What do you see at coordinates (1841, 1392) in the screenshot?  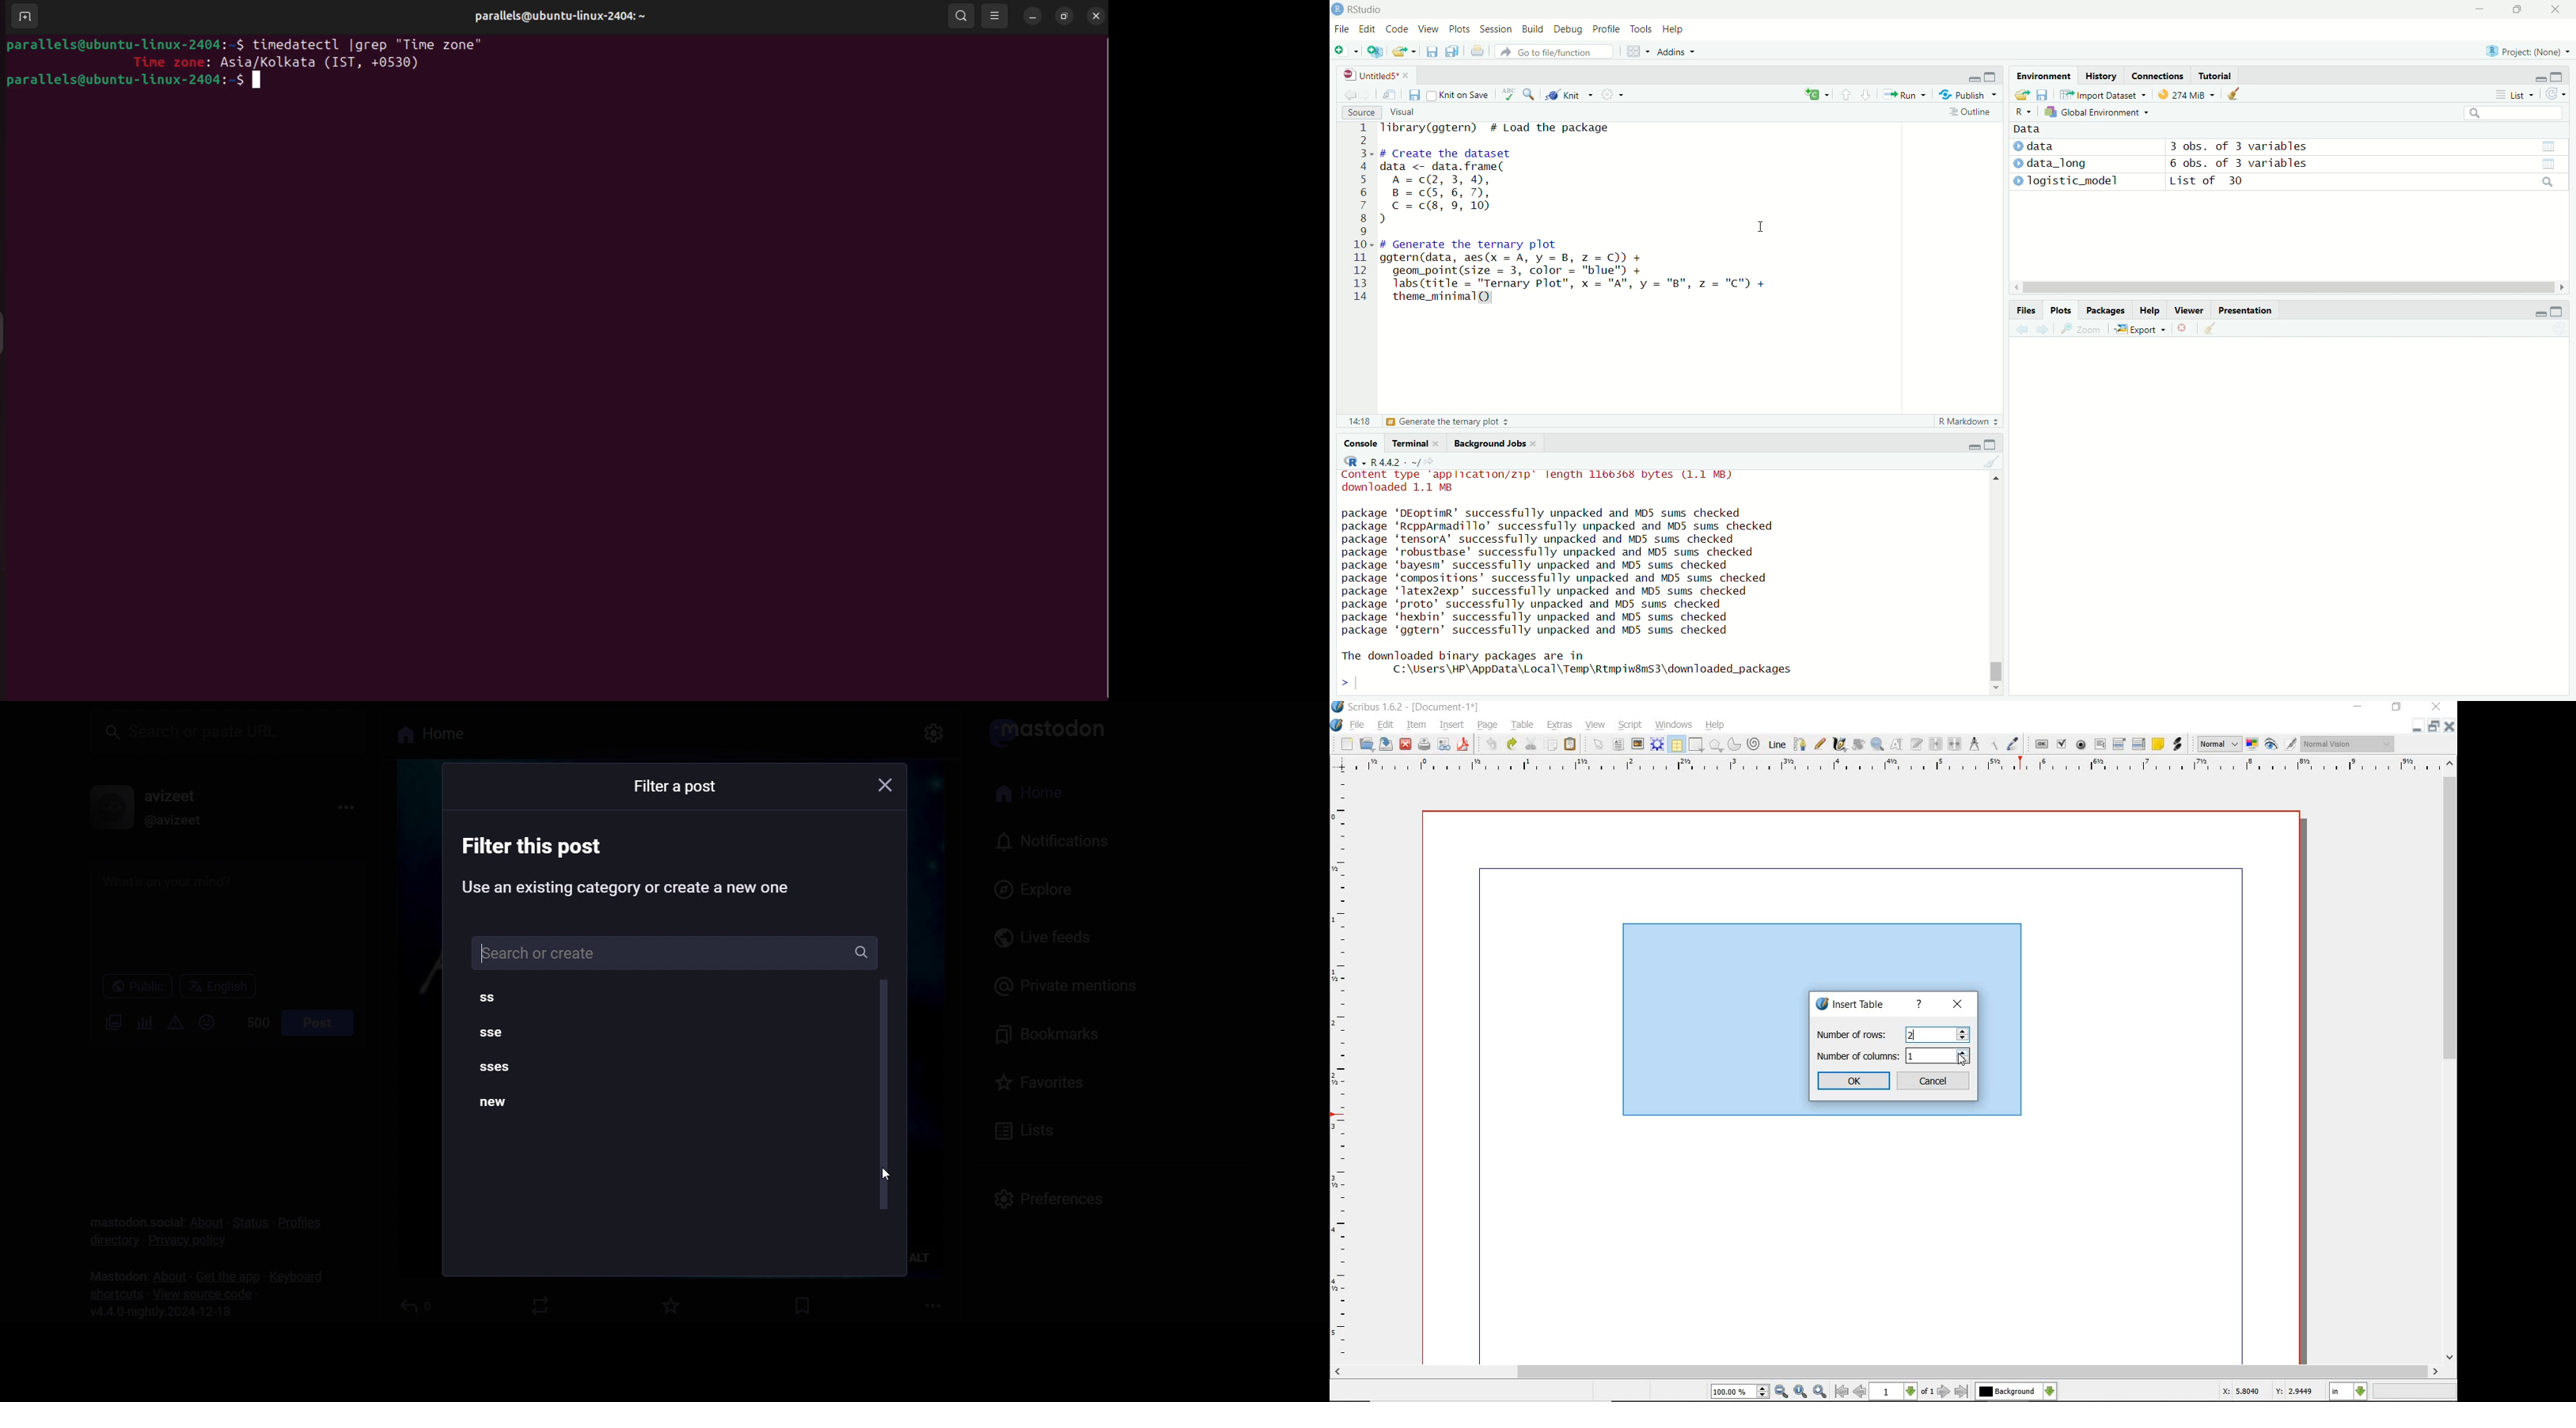 I see `go to first page` at bounding box center [1841, 1392].